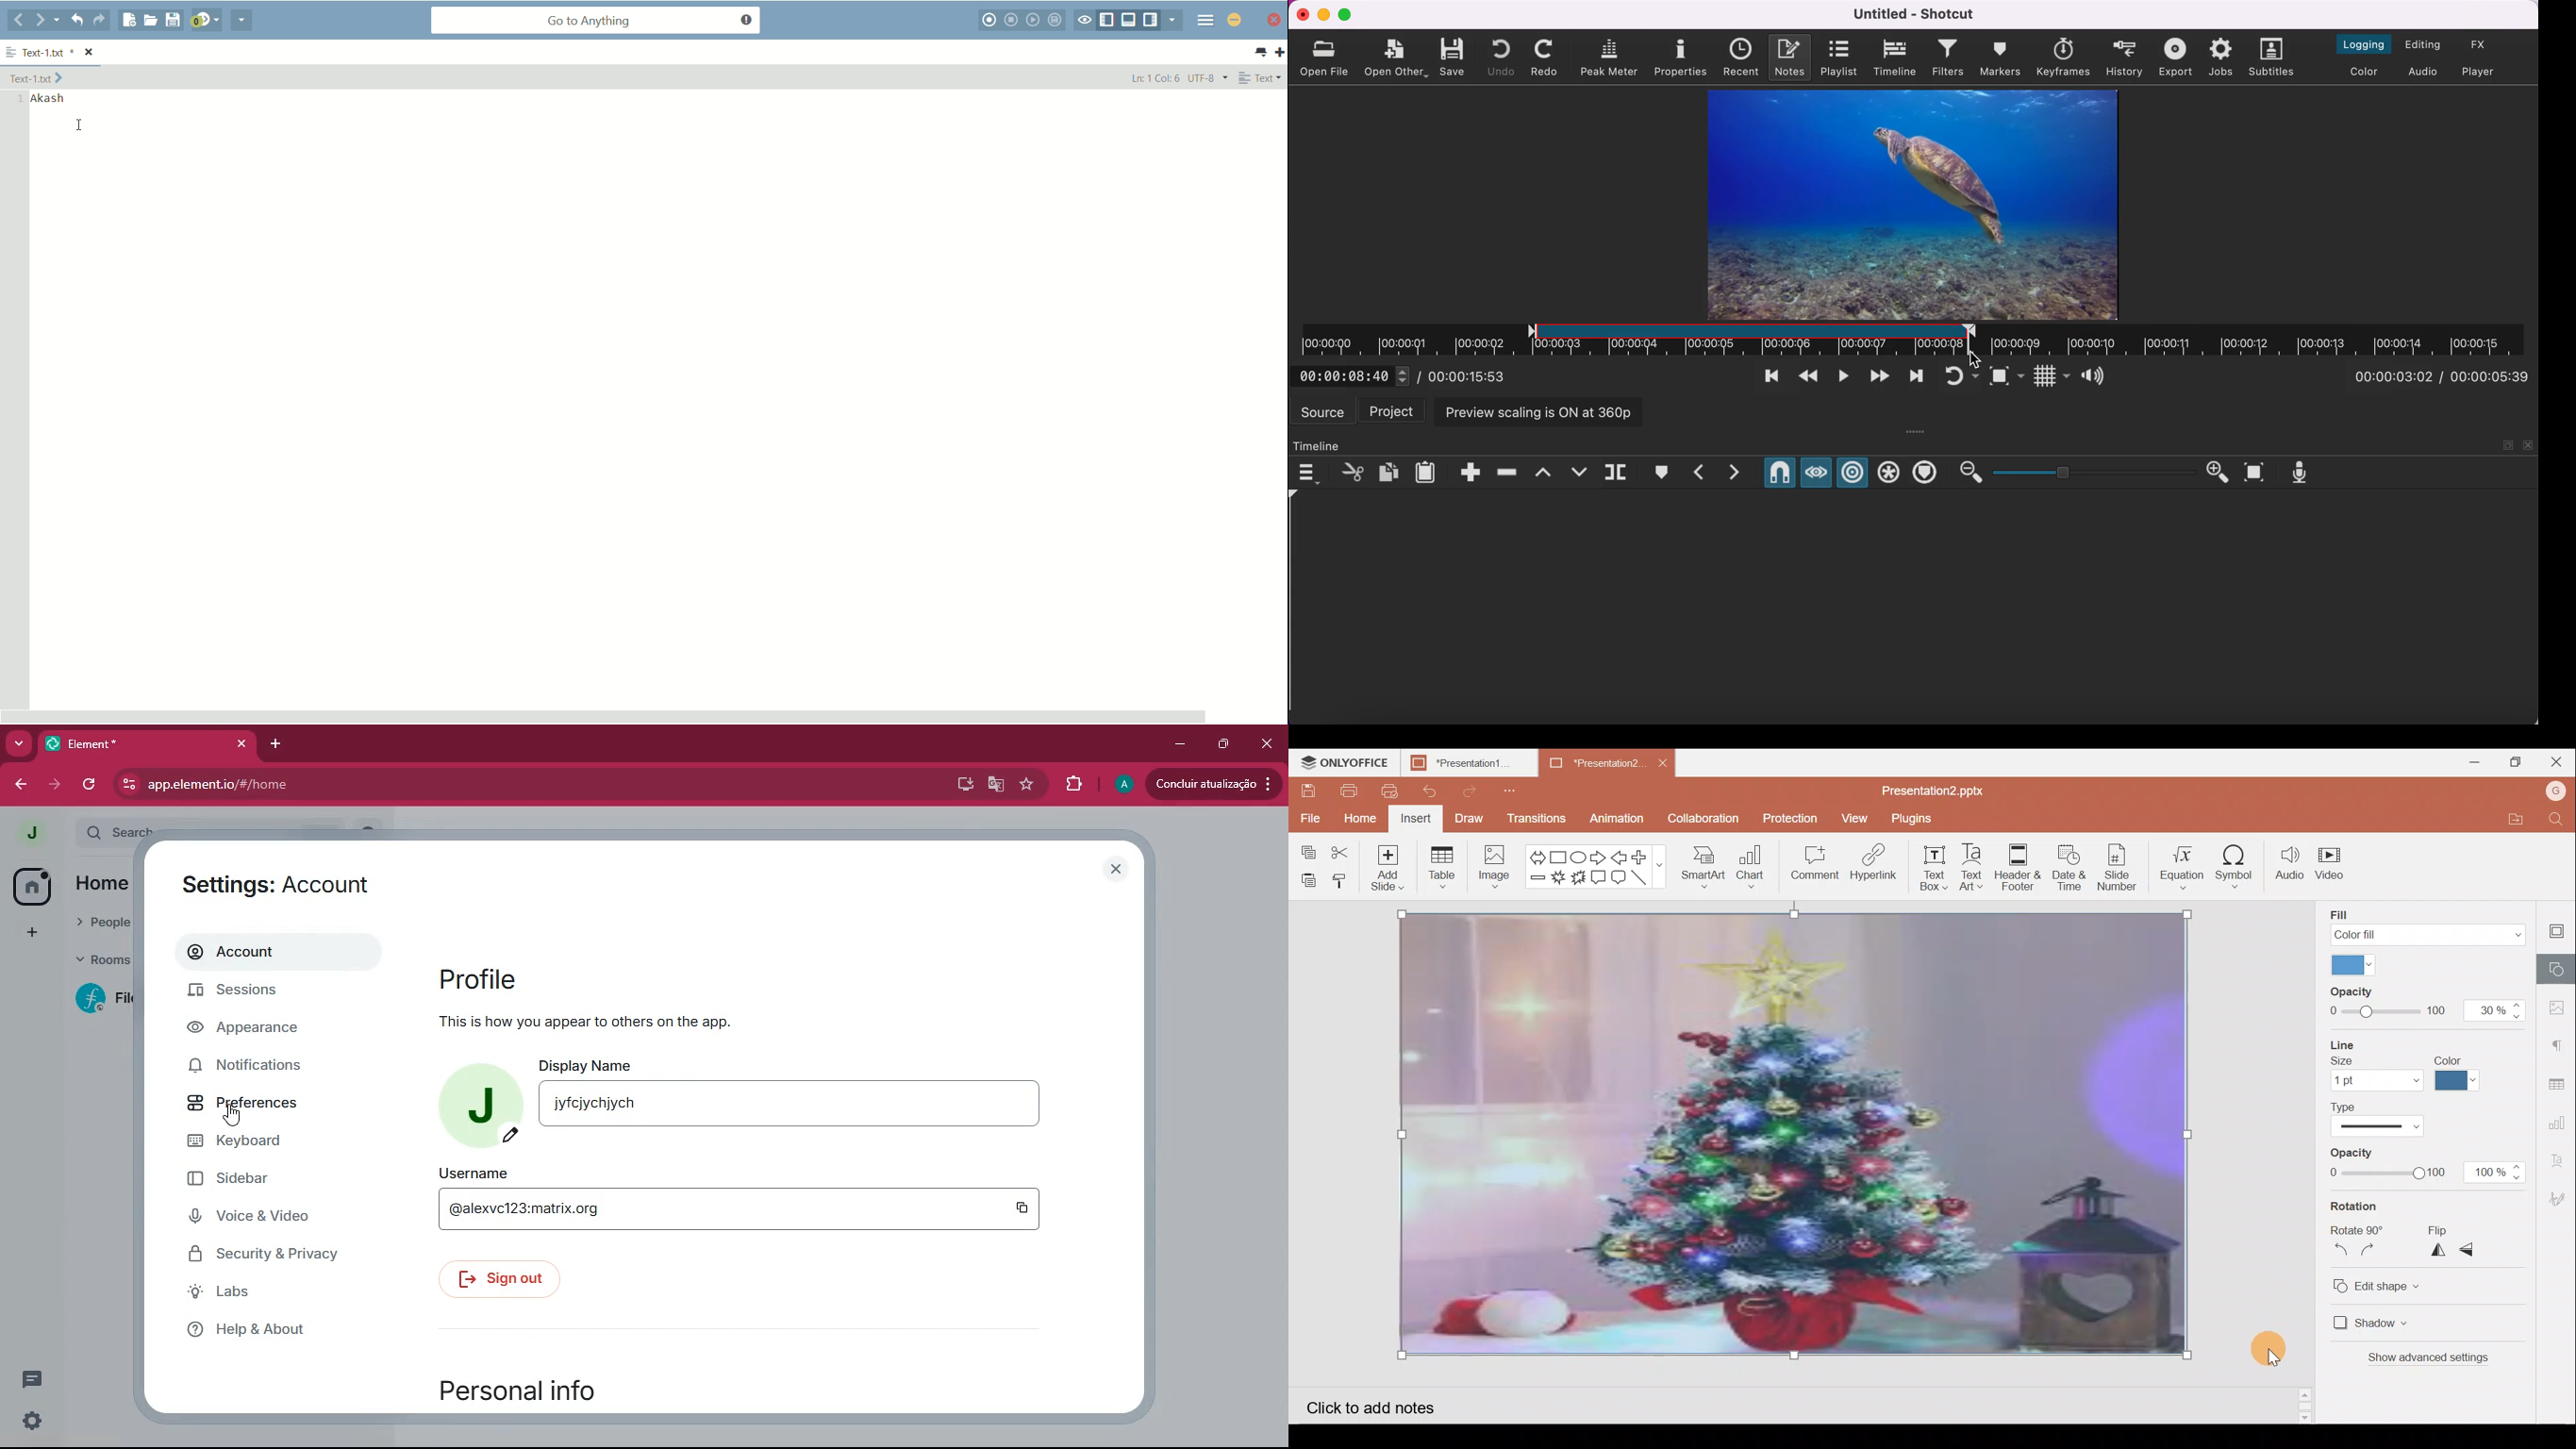  Describe the element at coordinates (1620, 878) in the screenshot. I see `Rounded Rectangular callout` at that location.